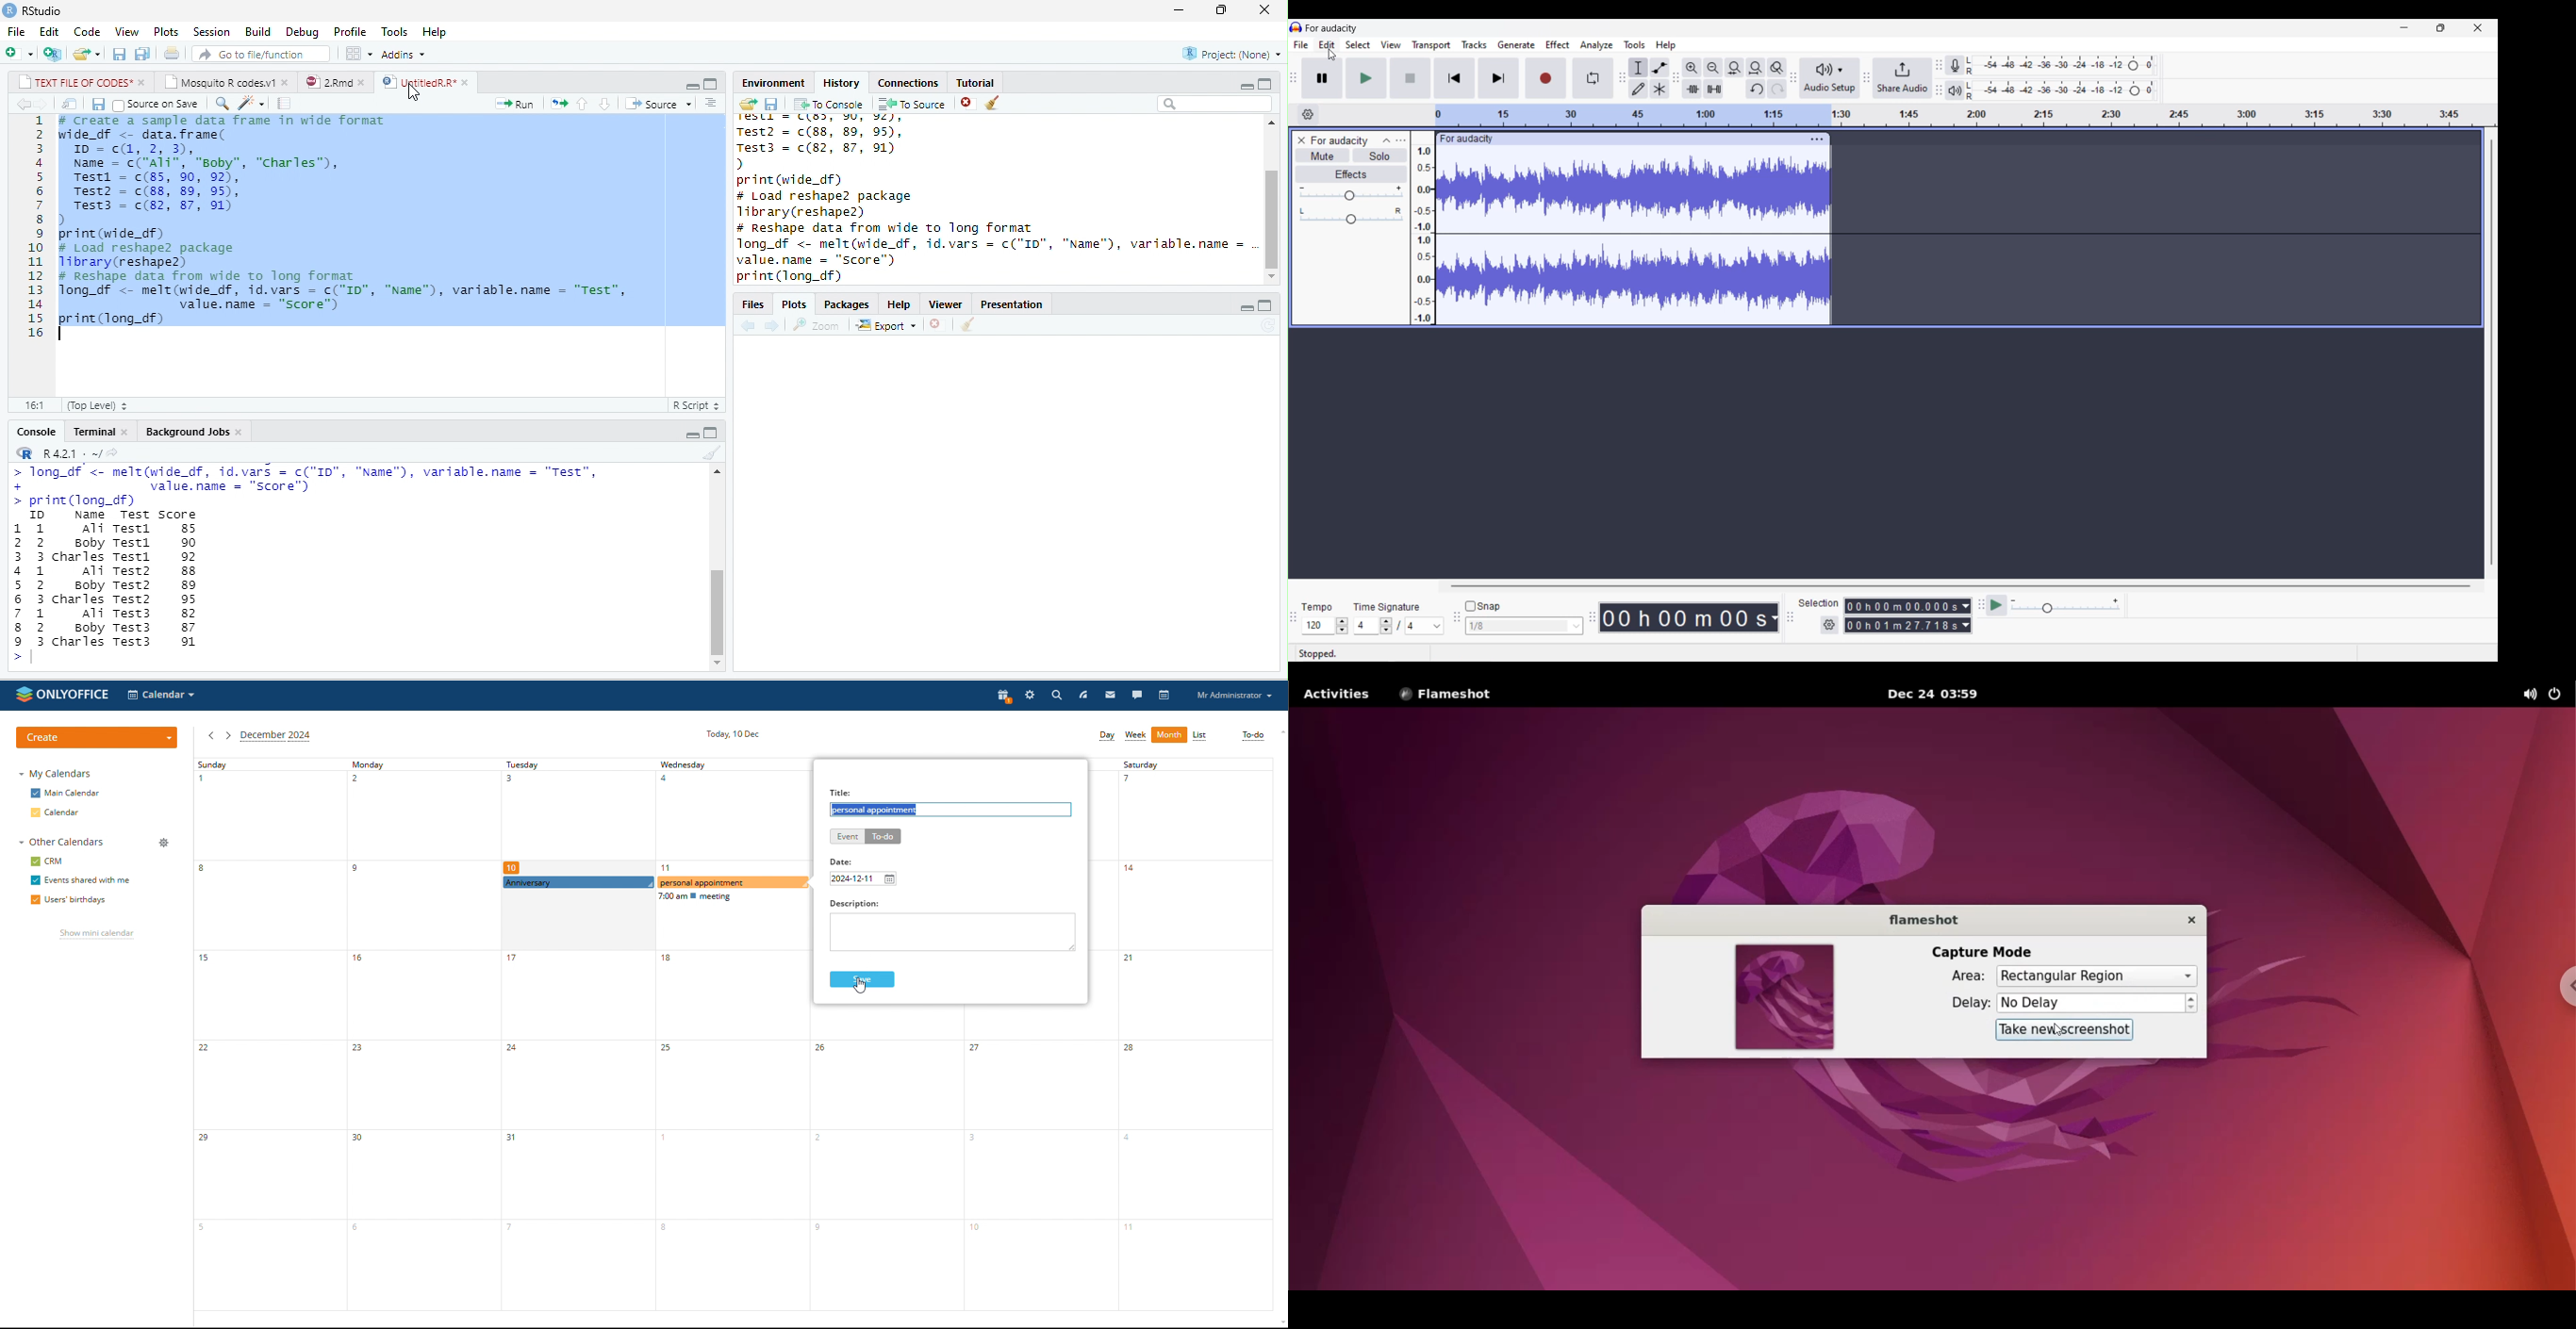 This screenshot has width=2576, height=1344. I want to click on View, so click(127, 32).